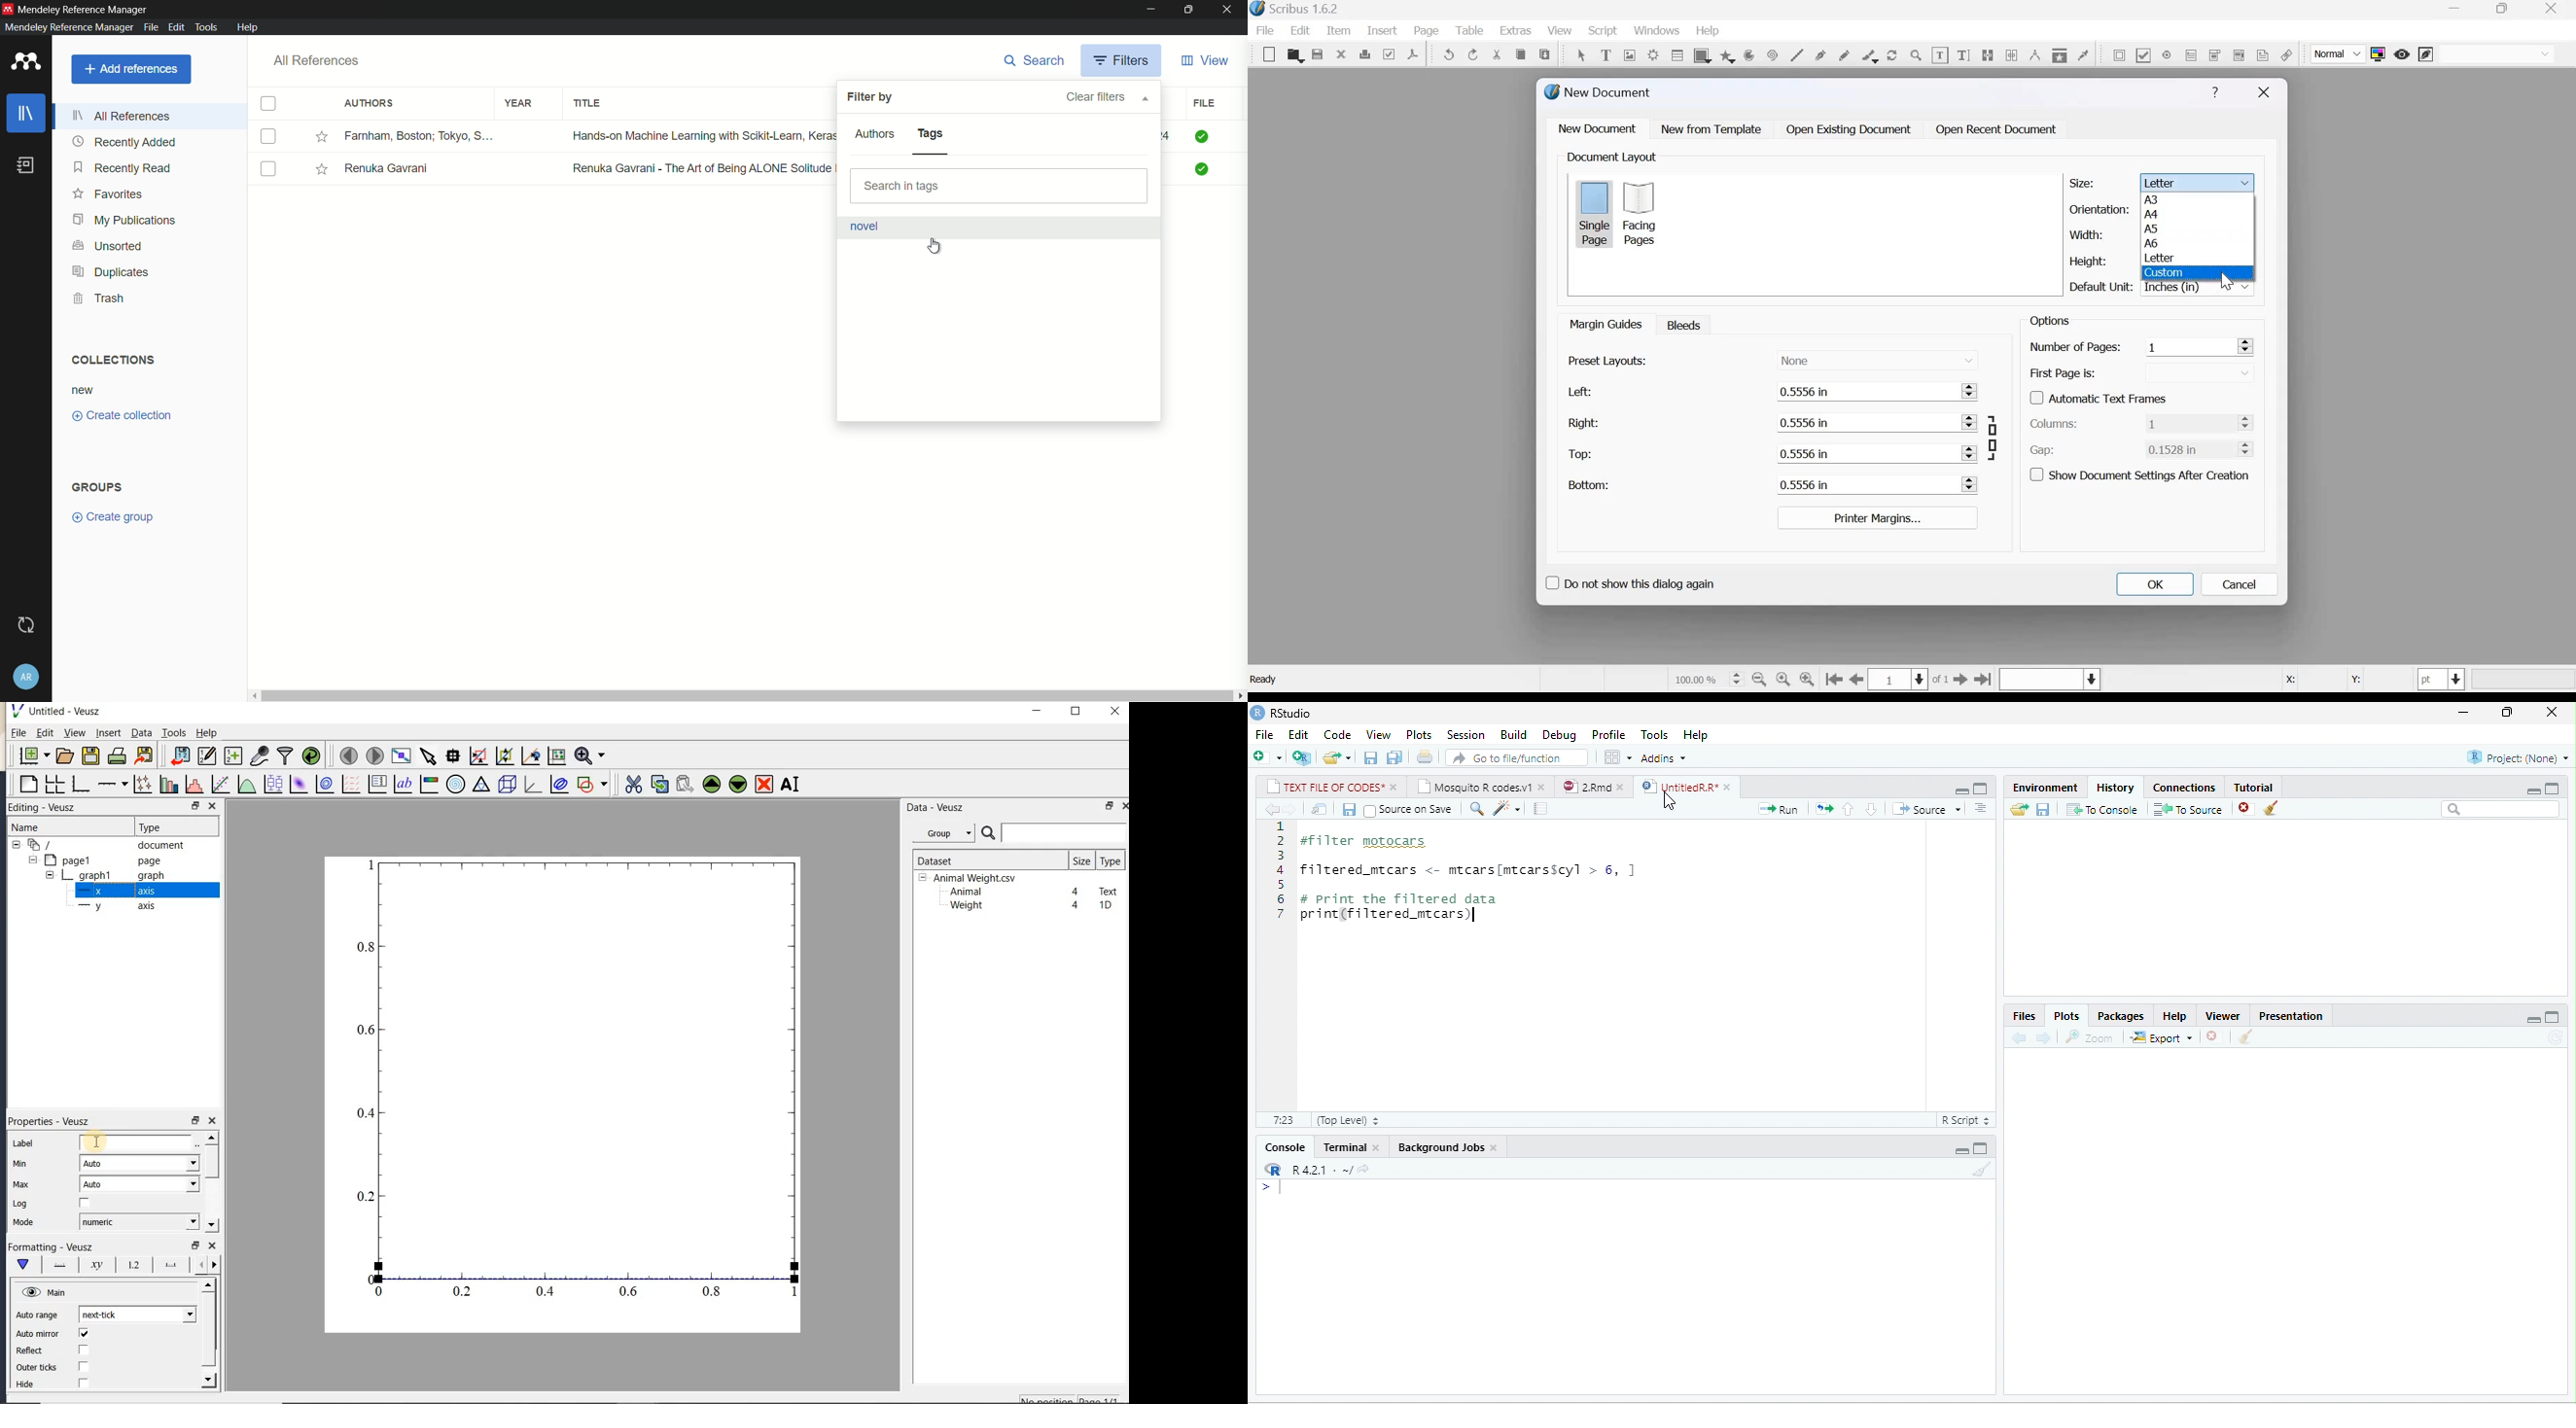 The width and height of the screenshot is (2576, 1428). Describe the element at coordinates (2533, 1019) in the screenshot. I see `minimize` at that location.